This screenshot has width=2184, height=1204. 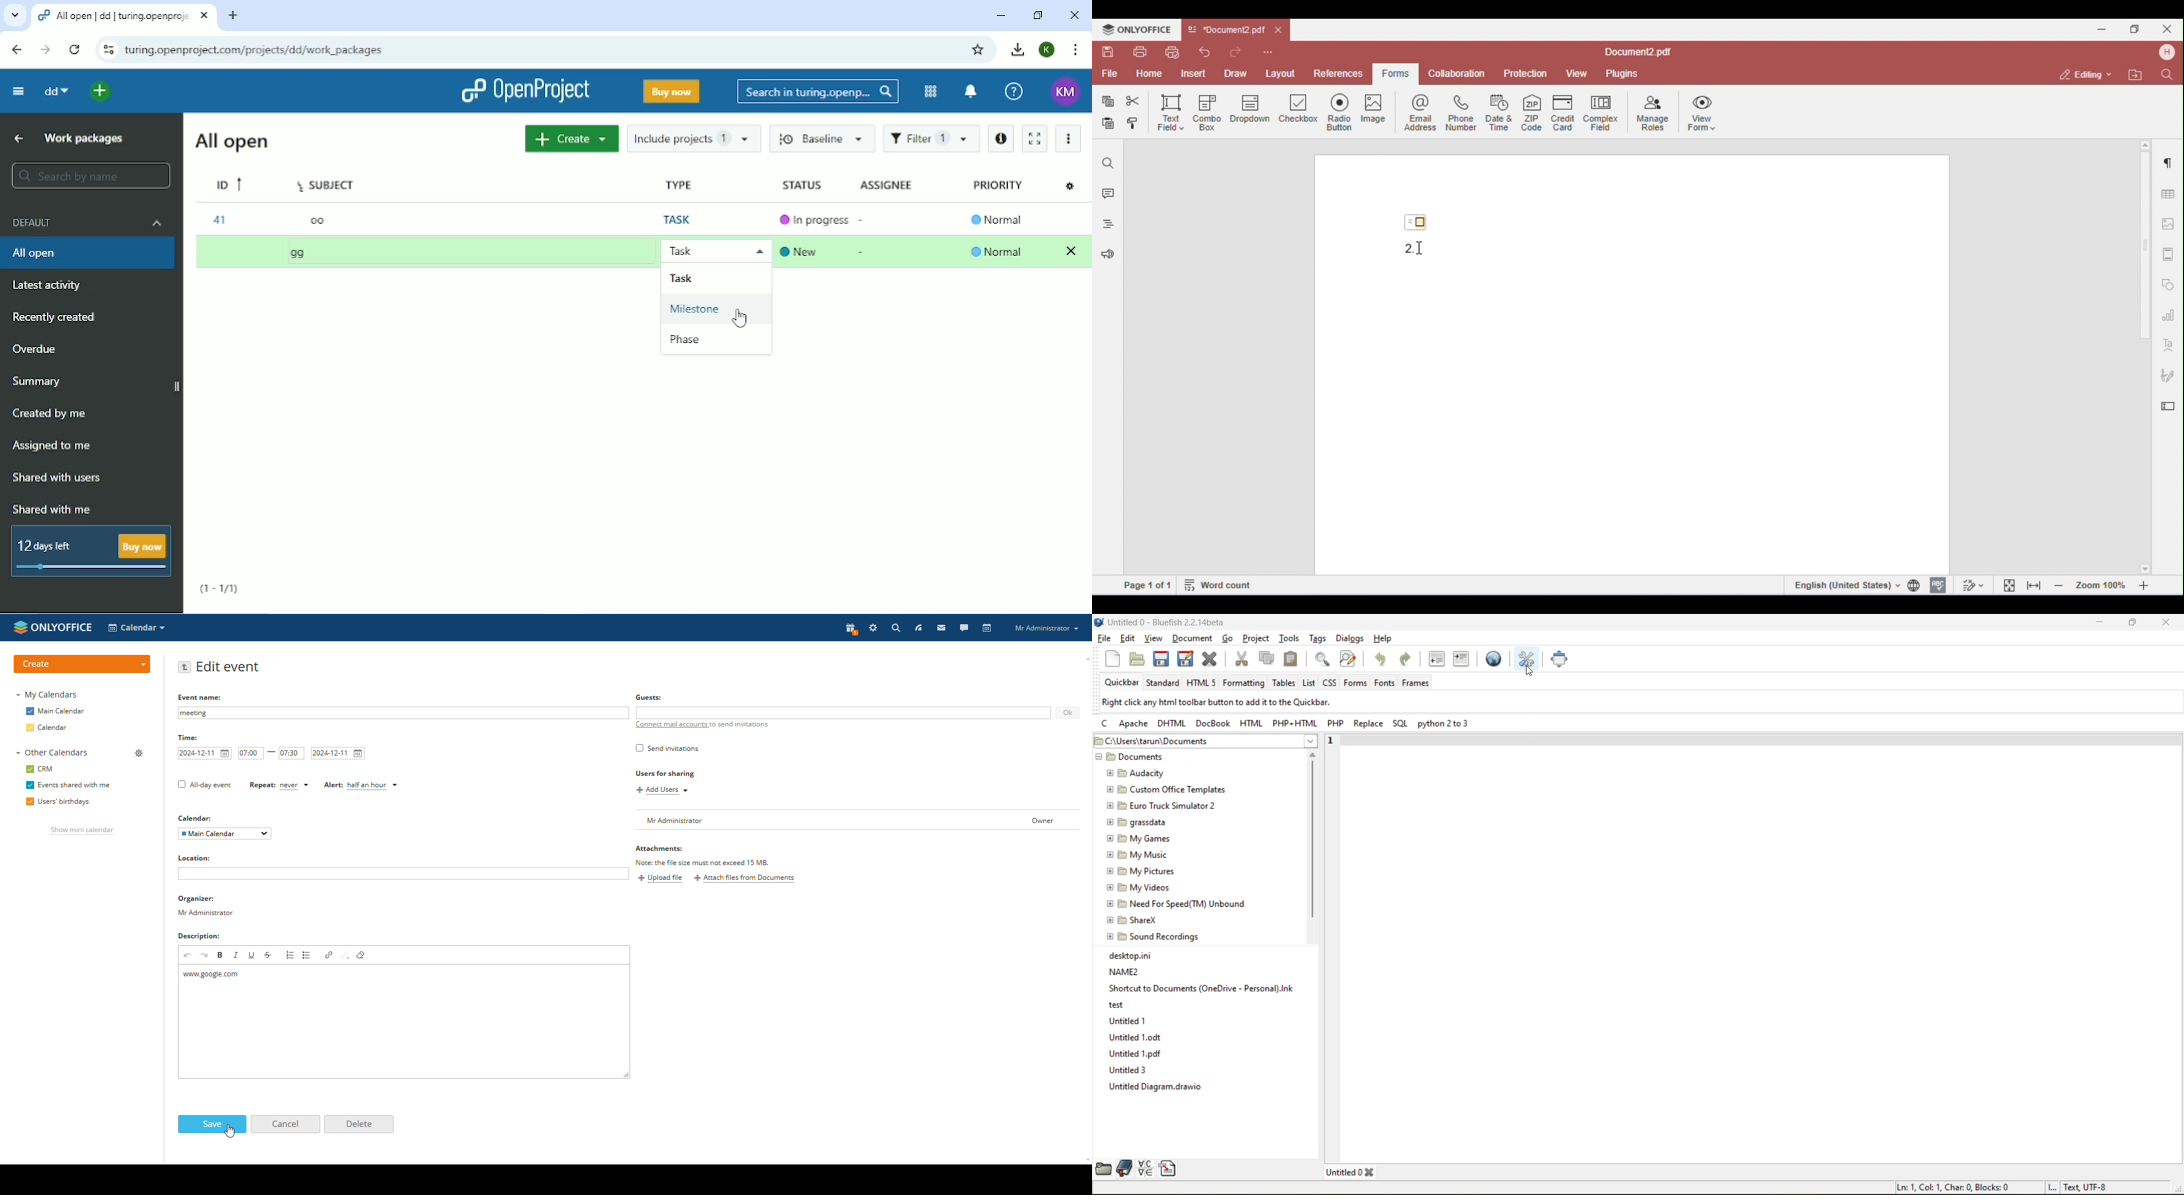 I want to click on @ [E9 Sound Recordings, so click(x=1155, y=936).